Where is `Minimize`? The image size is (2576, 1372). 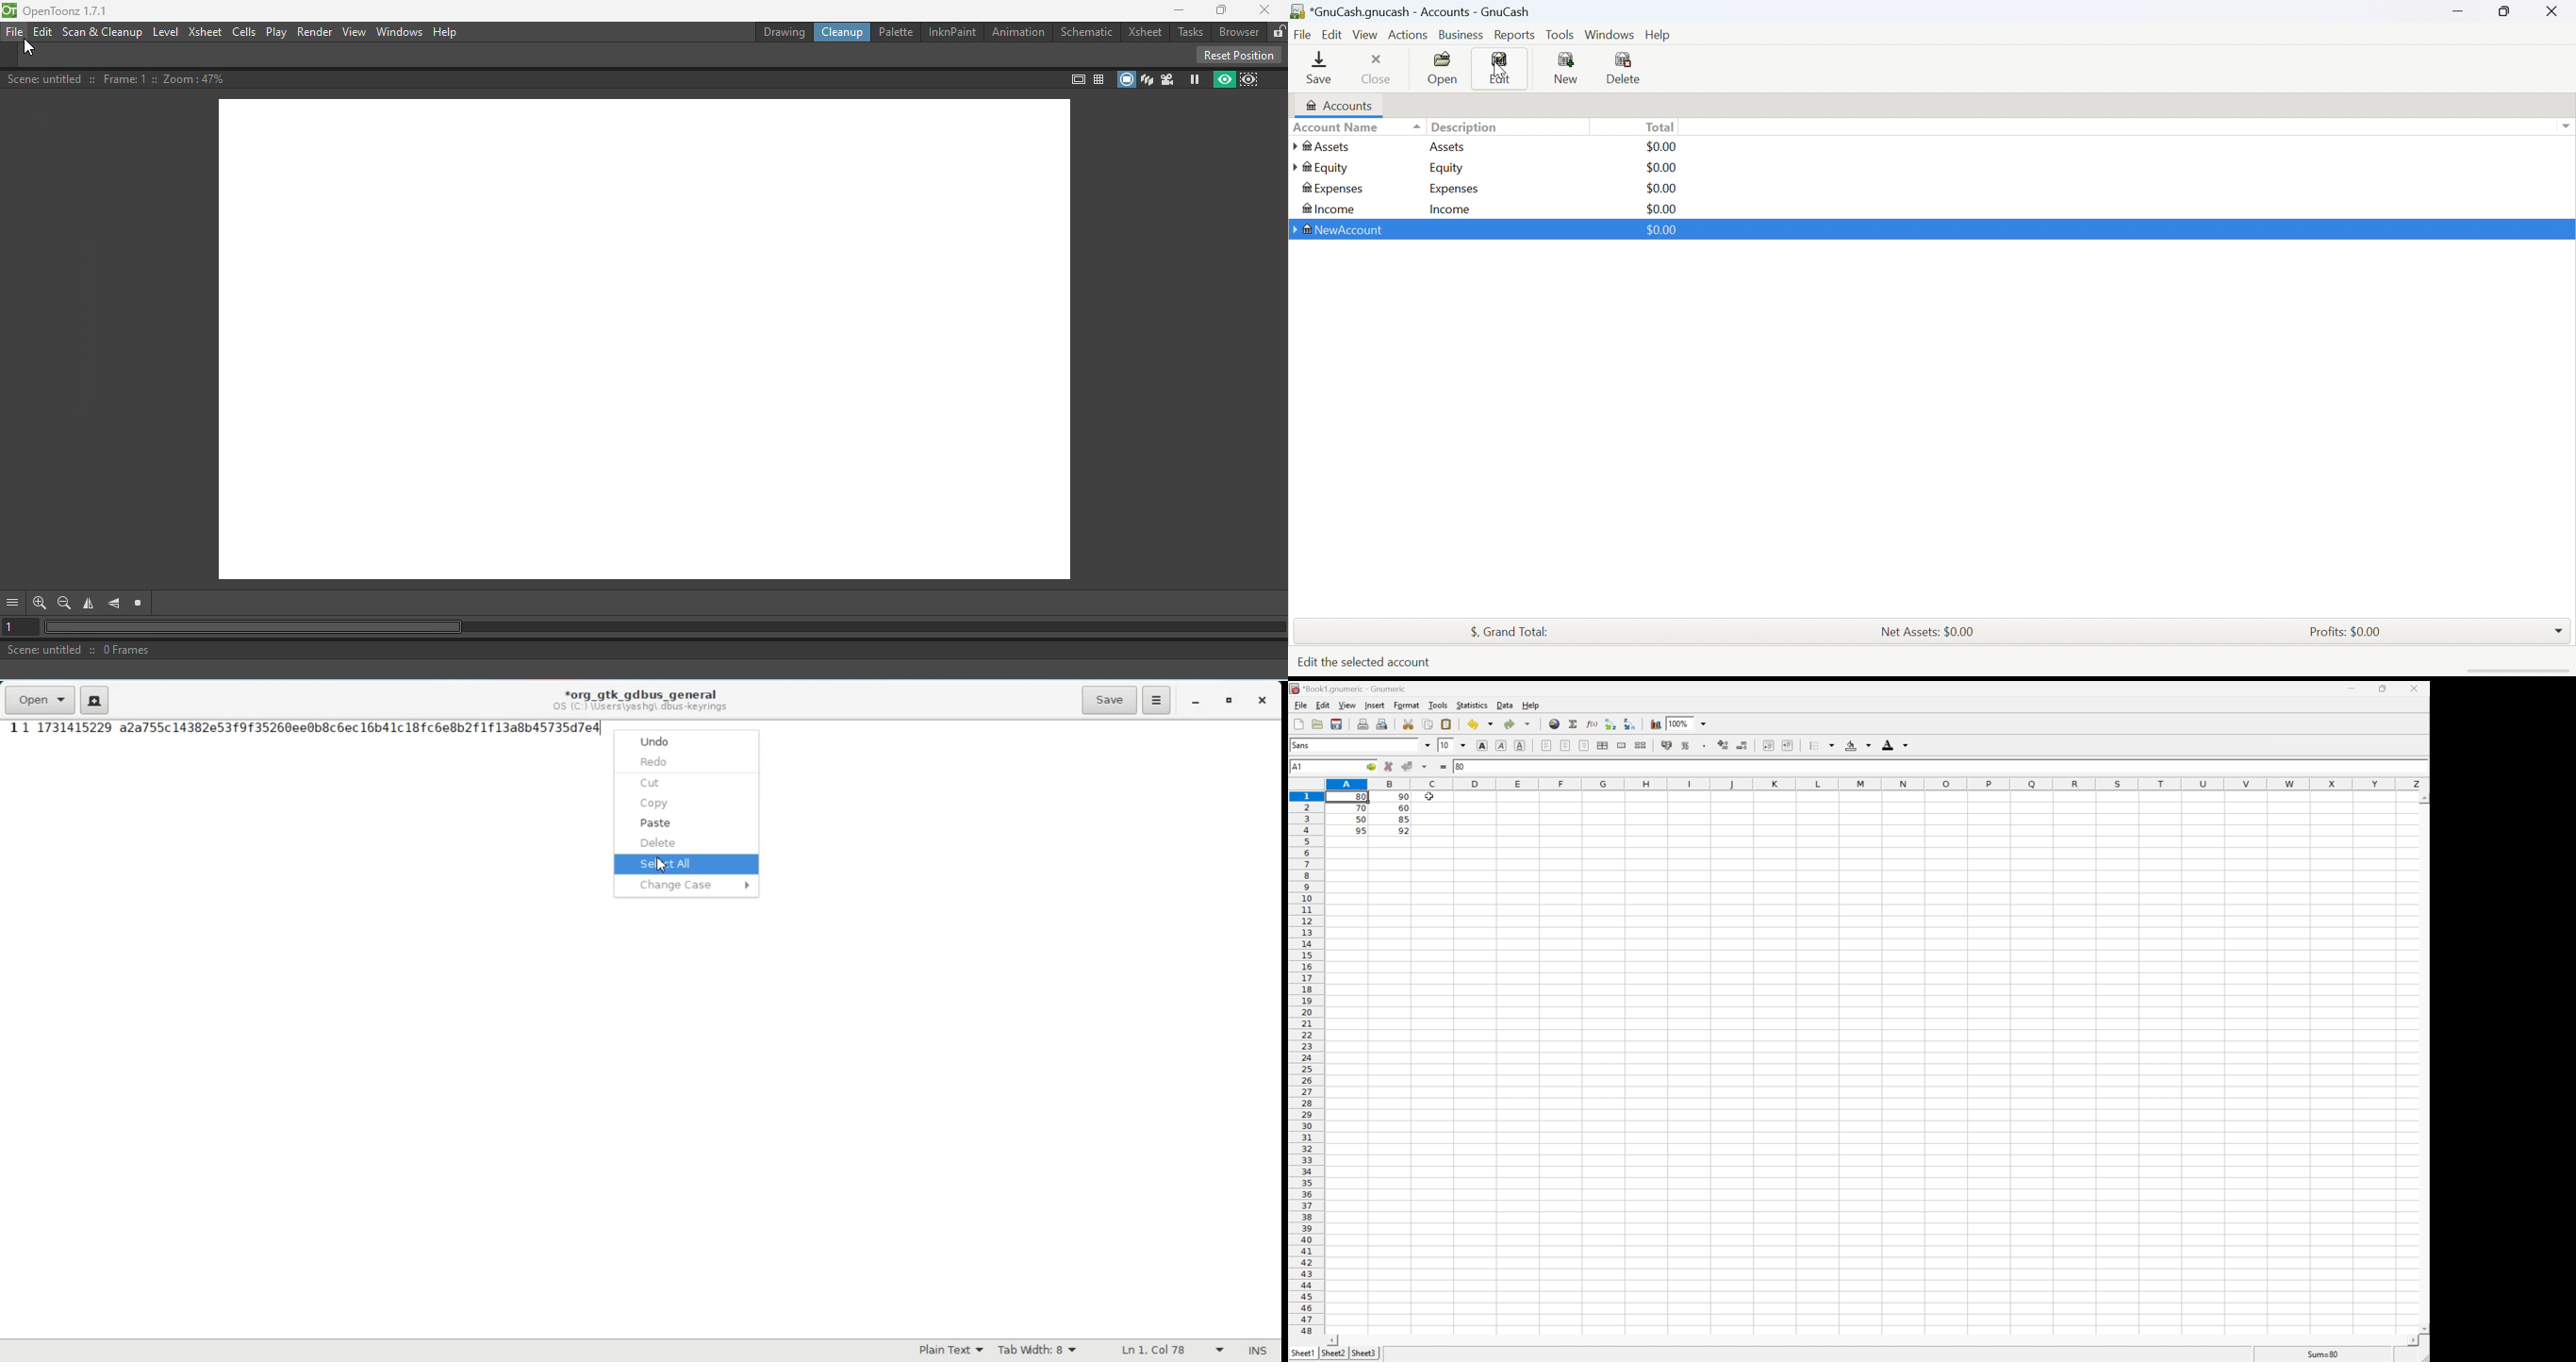 Minimize is located at coordinates (2455, 8).